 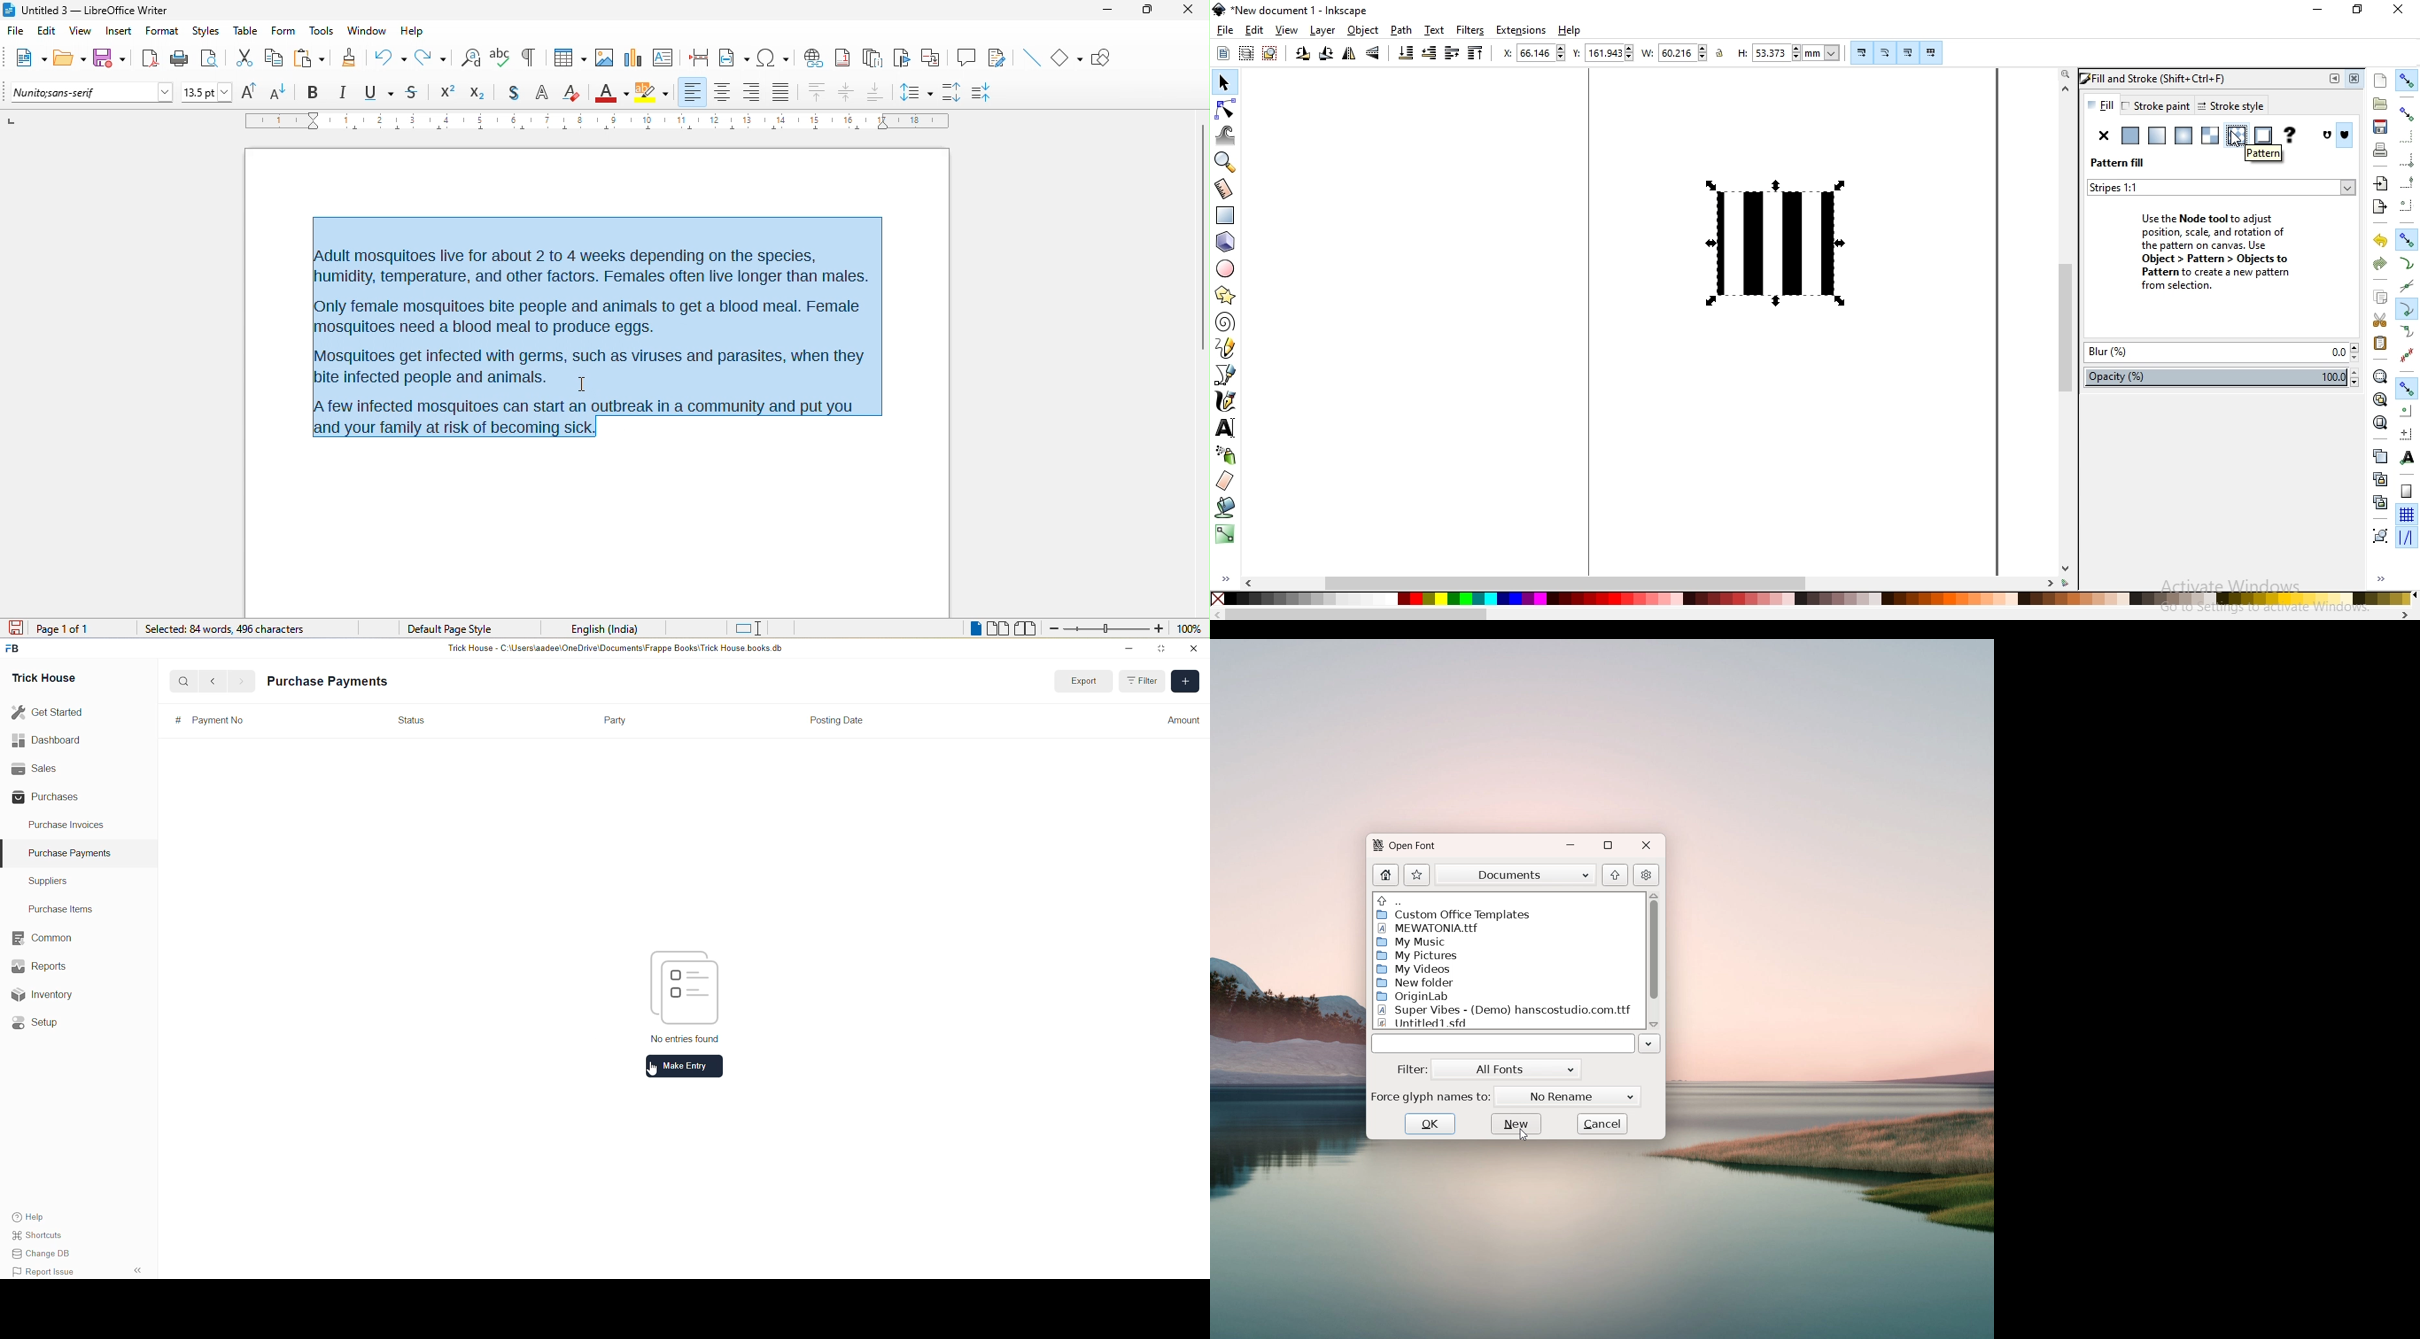 What do you see at coordinates (43, 880) in the screenshot?
I see `Suppliers` at bounding box center [43, 880].